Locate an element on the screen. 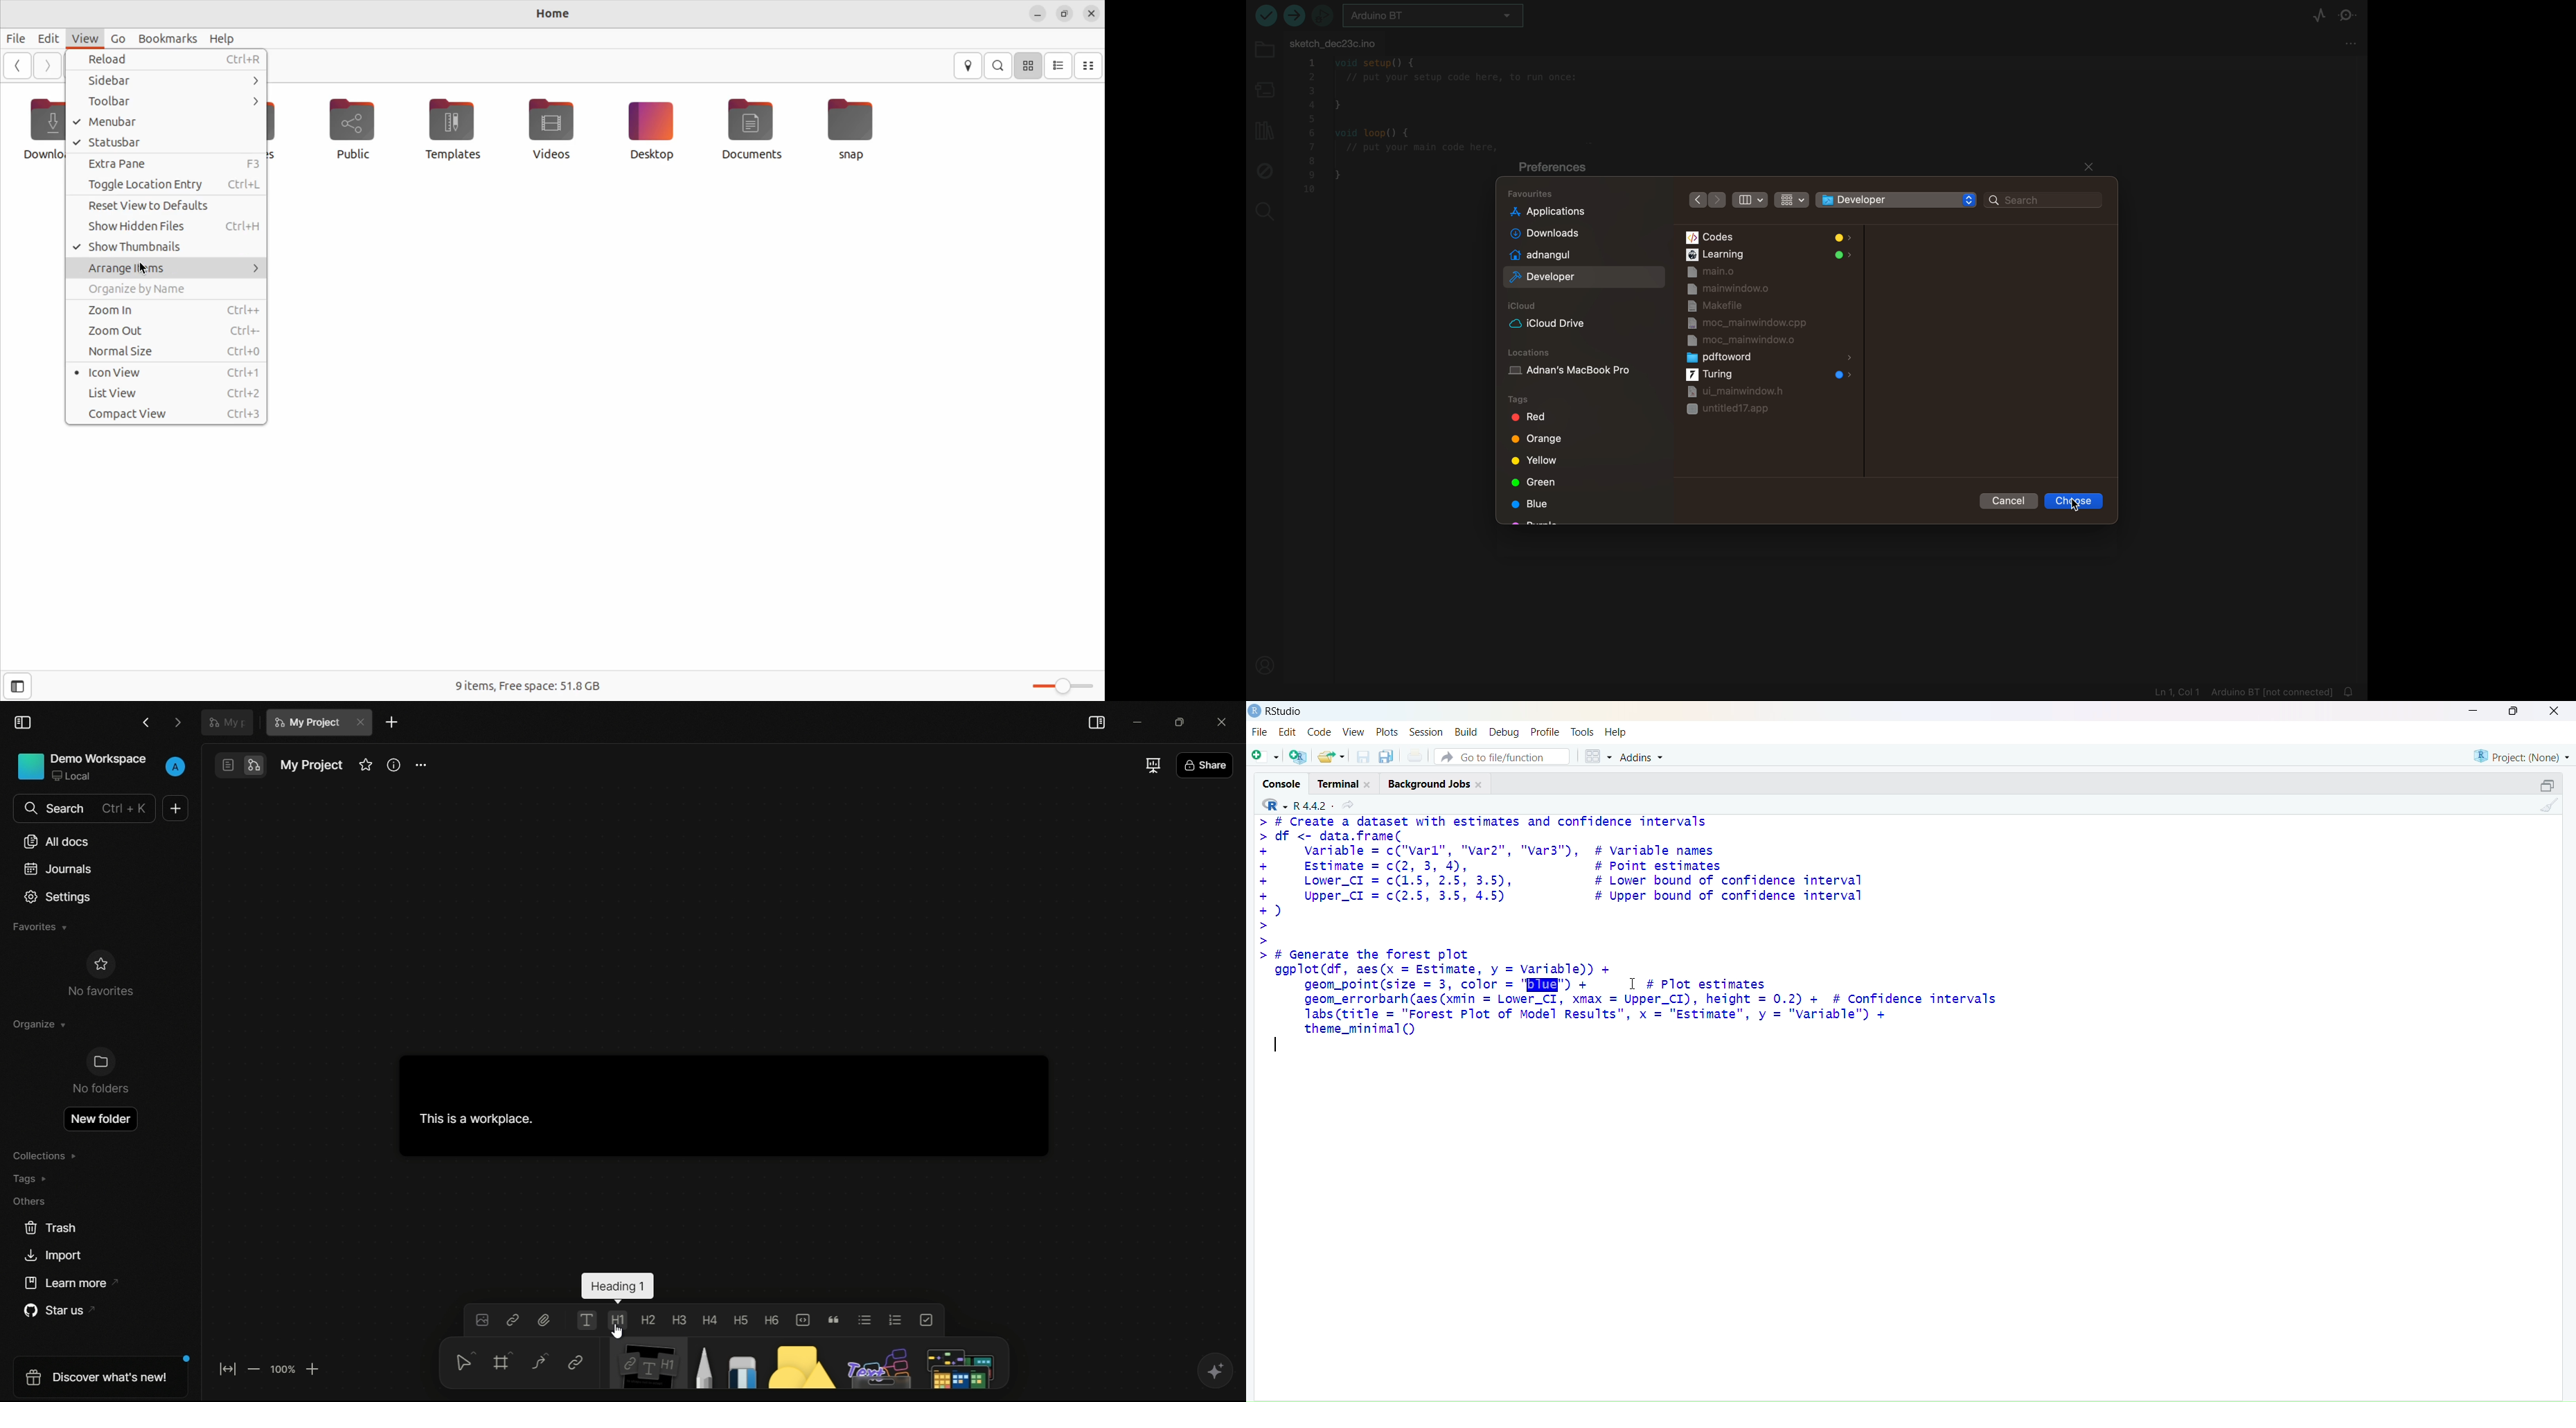  learn more is located at coordinates (66, 1284).